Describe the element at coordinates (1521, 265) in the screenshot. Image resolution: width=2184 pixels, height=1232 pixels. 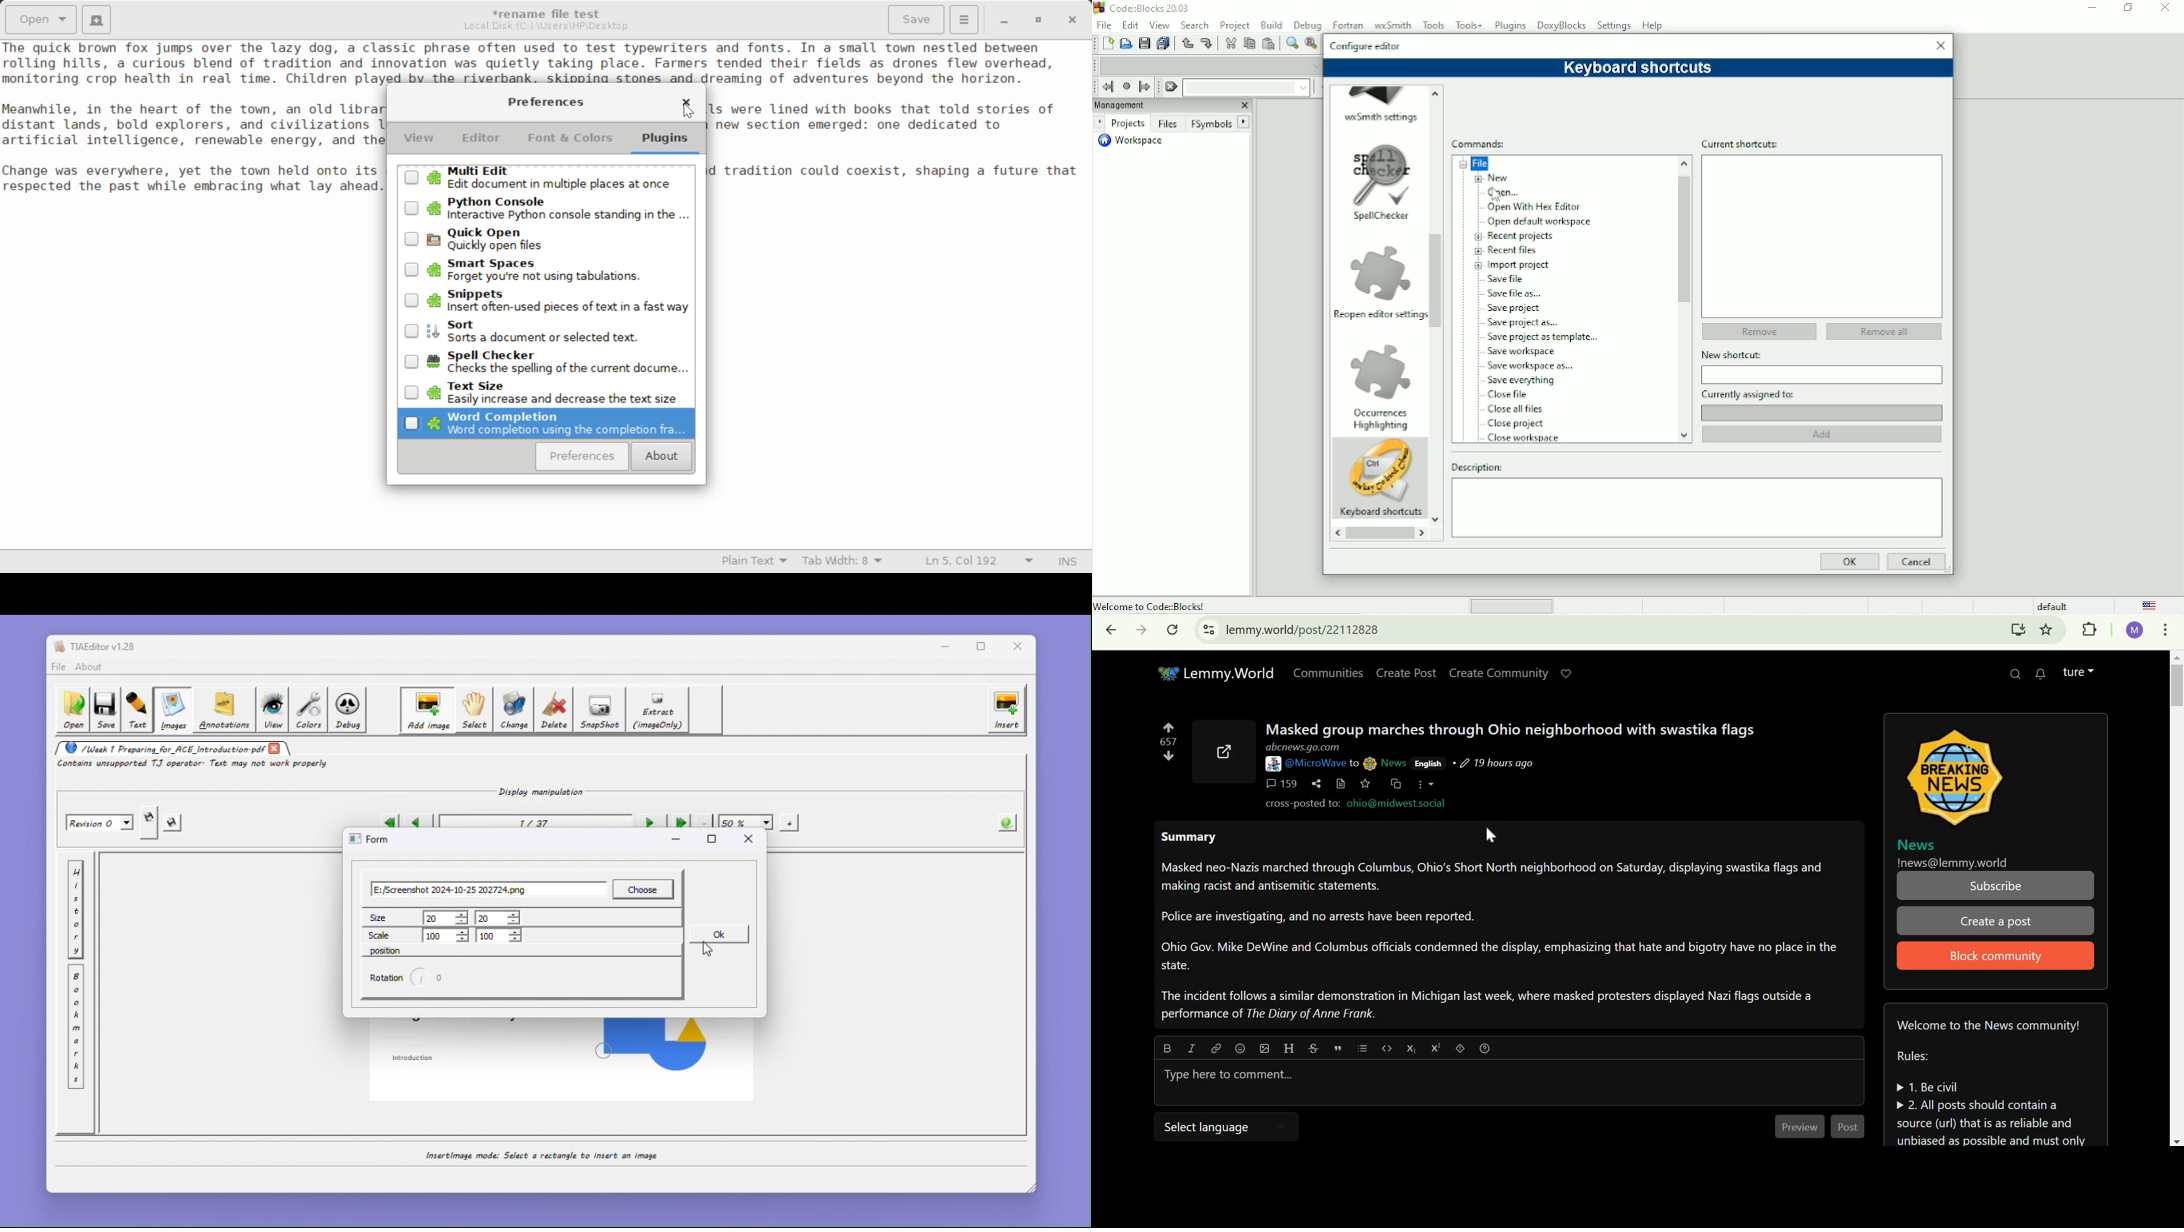
I see `Import project` at that location.